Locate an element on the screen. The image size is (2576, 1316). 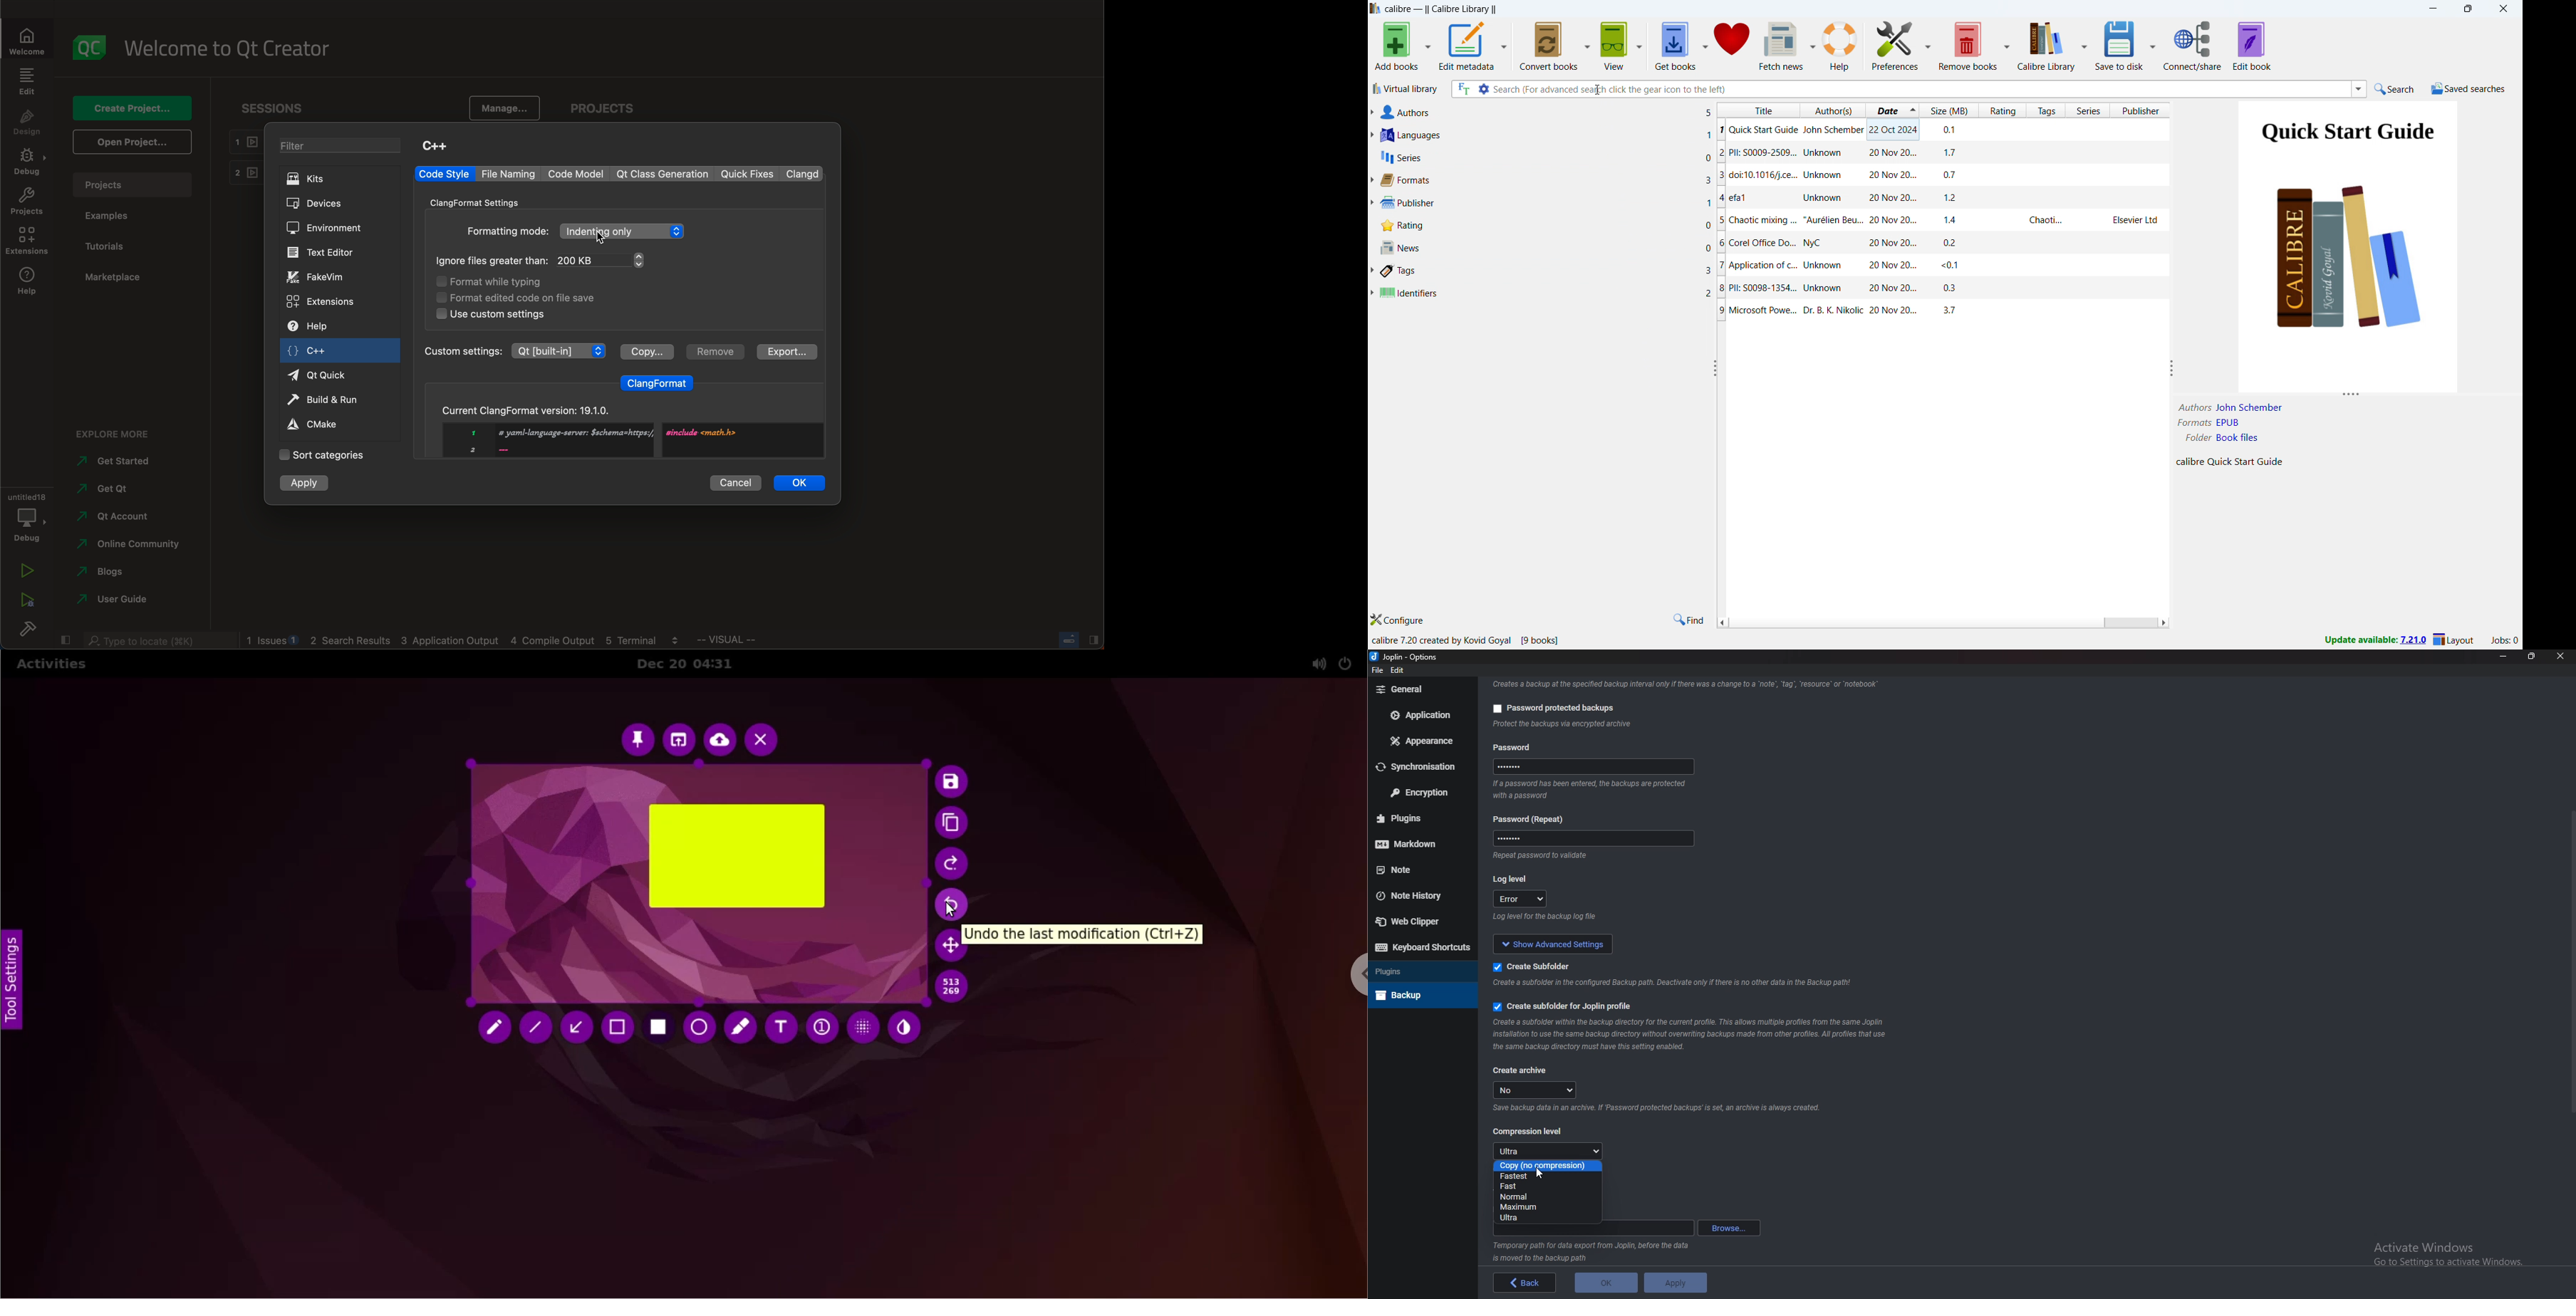
logo is located at coordinates (91, 47).